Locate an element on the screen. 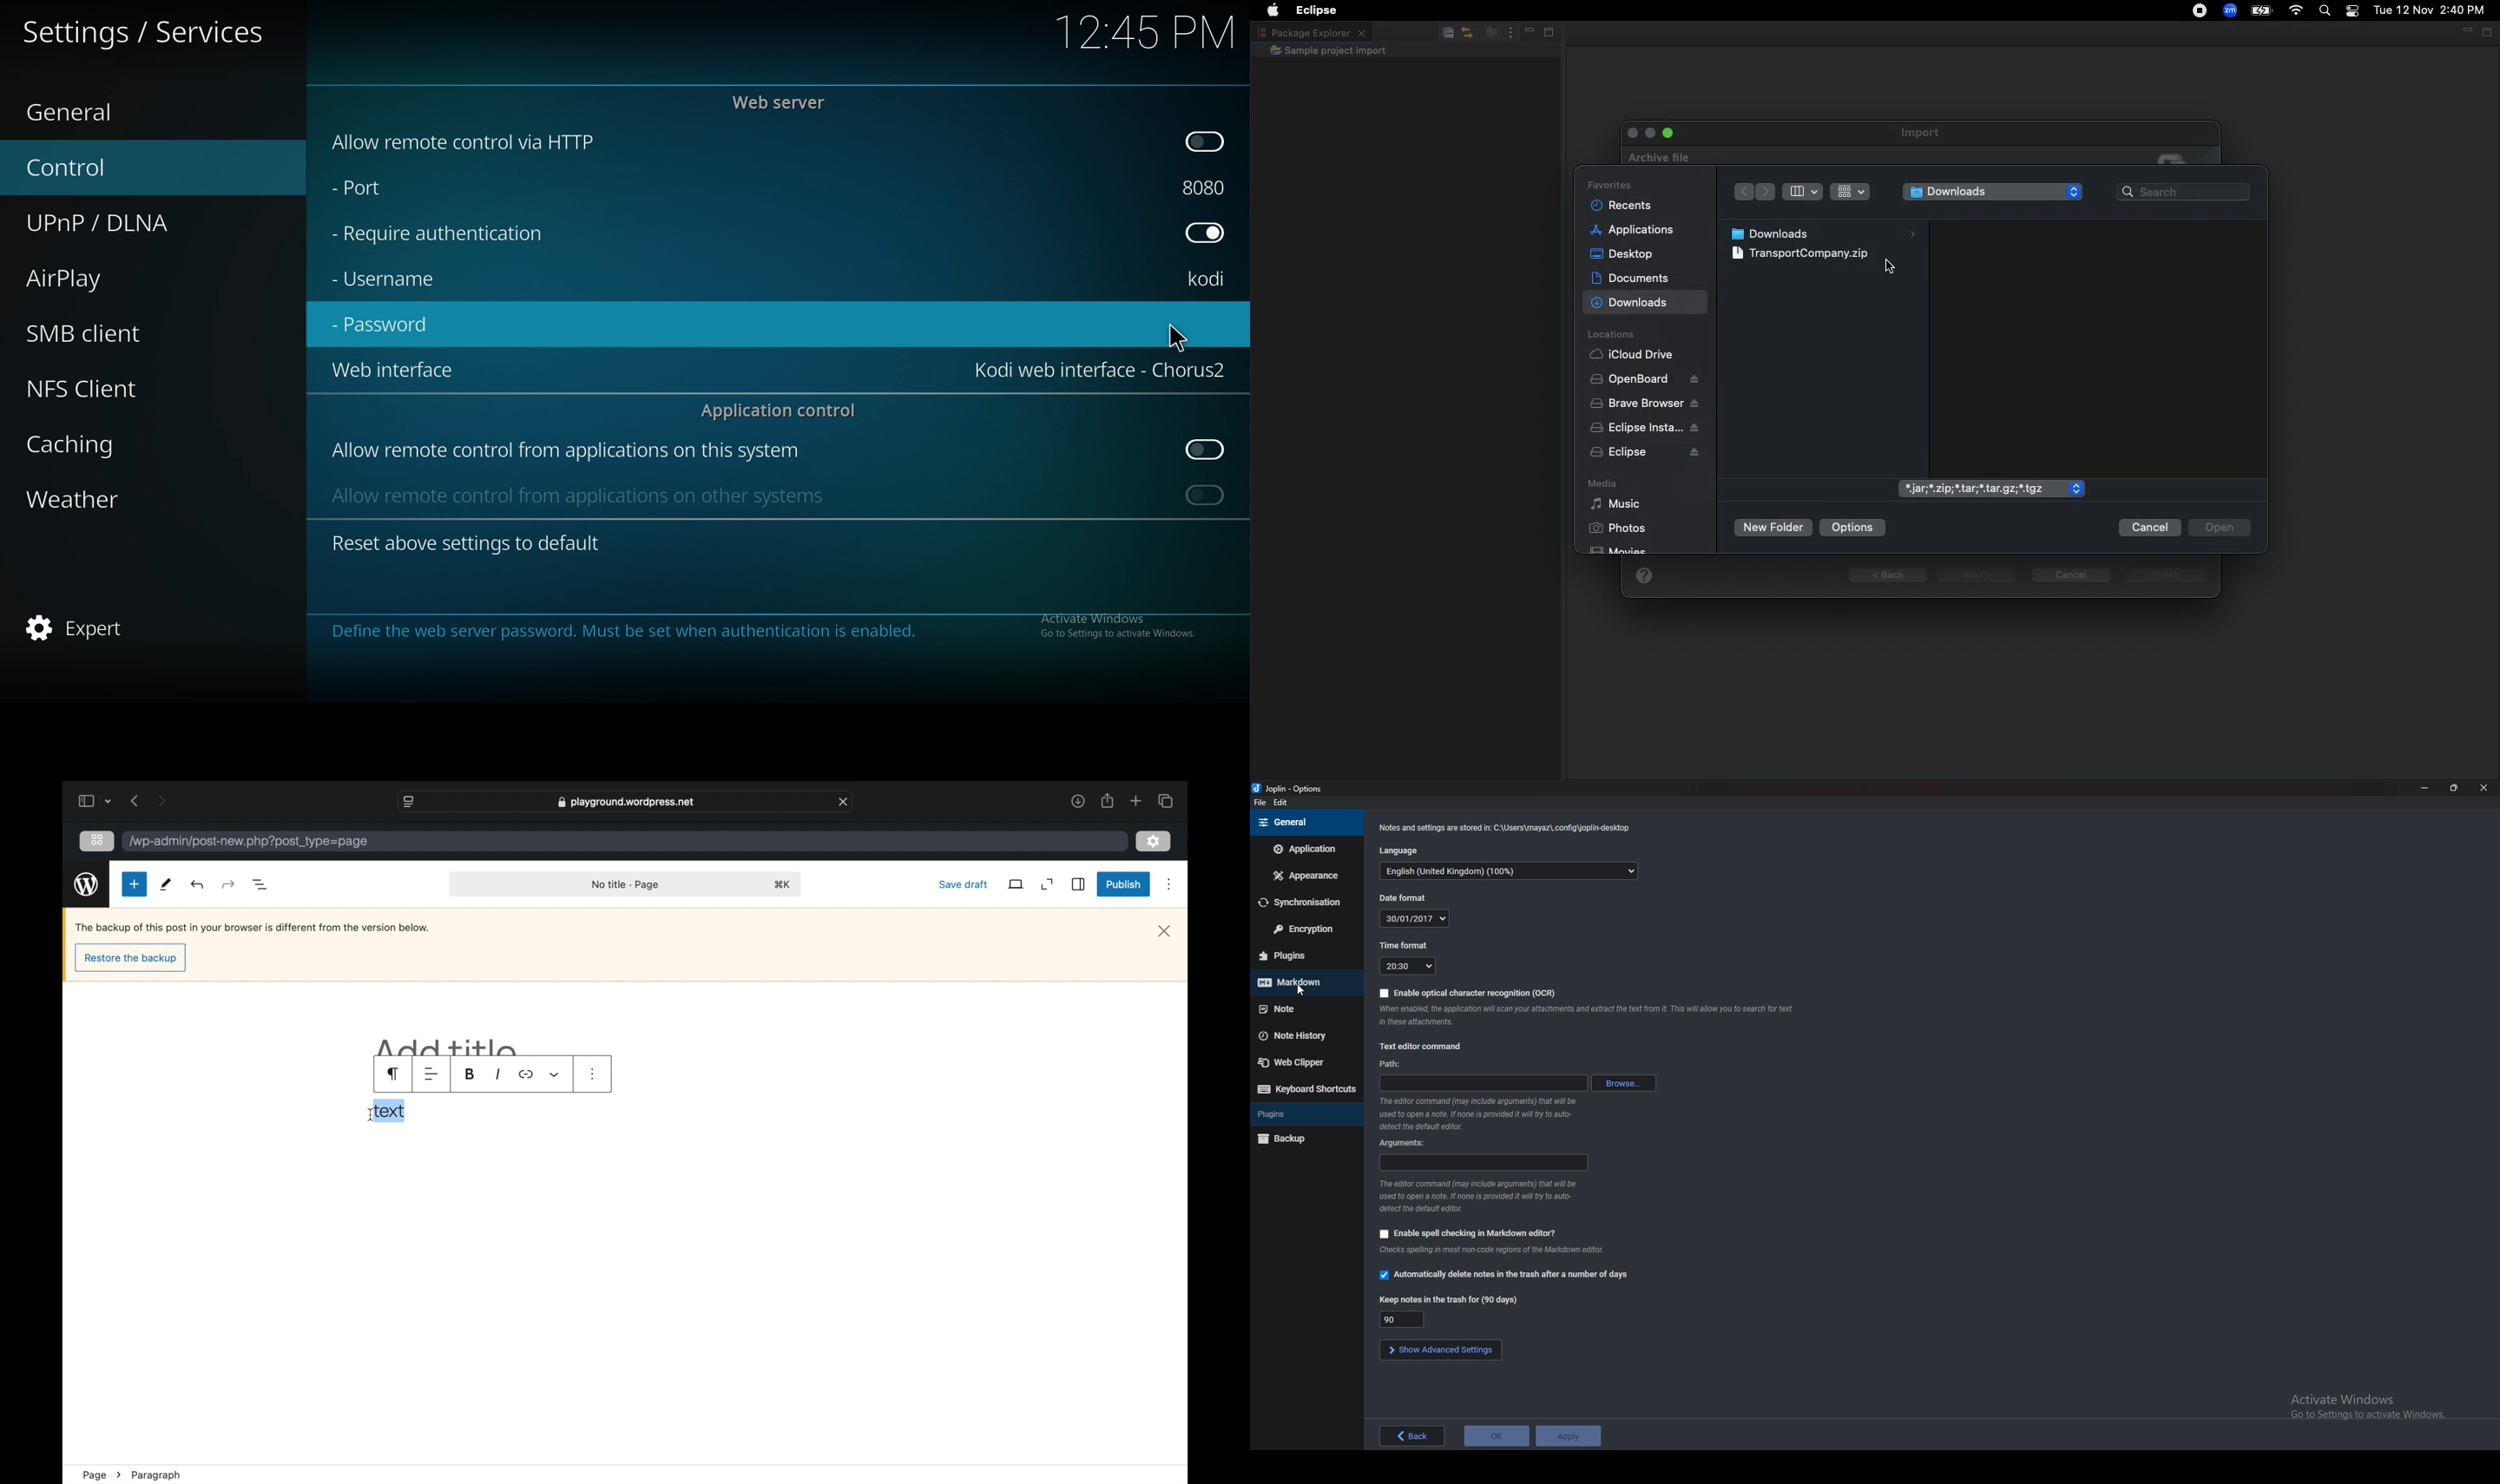 The height and width of the screenshot is (1484, 2520). off is located at coordinates (1204, 231).